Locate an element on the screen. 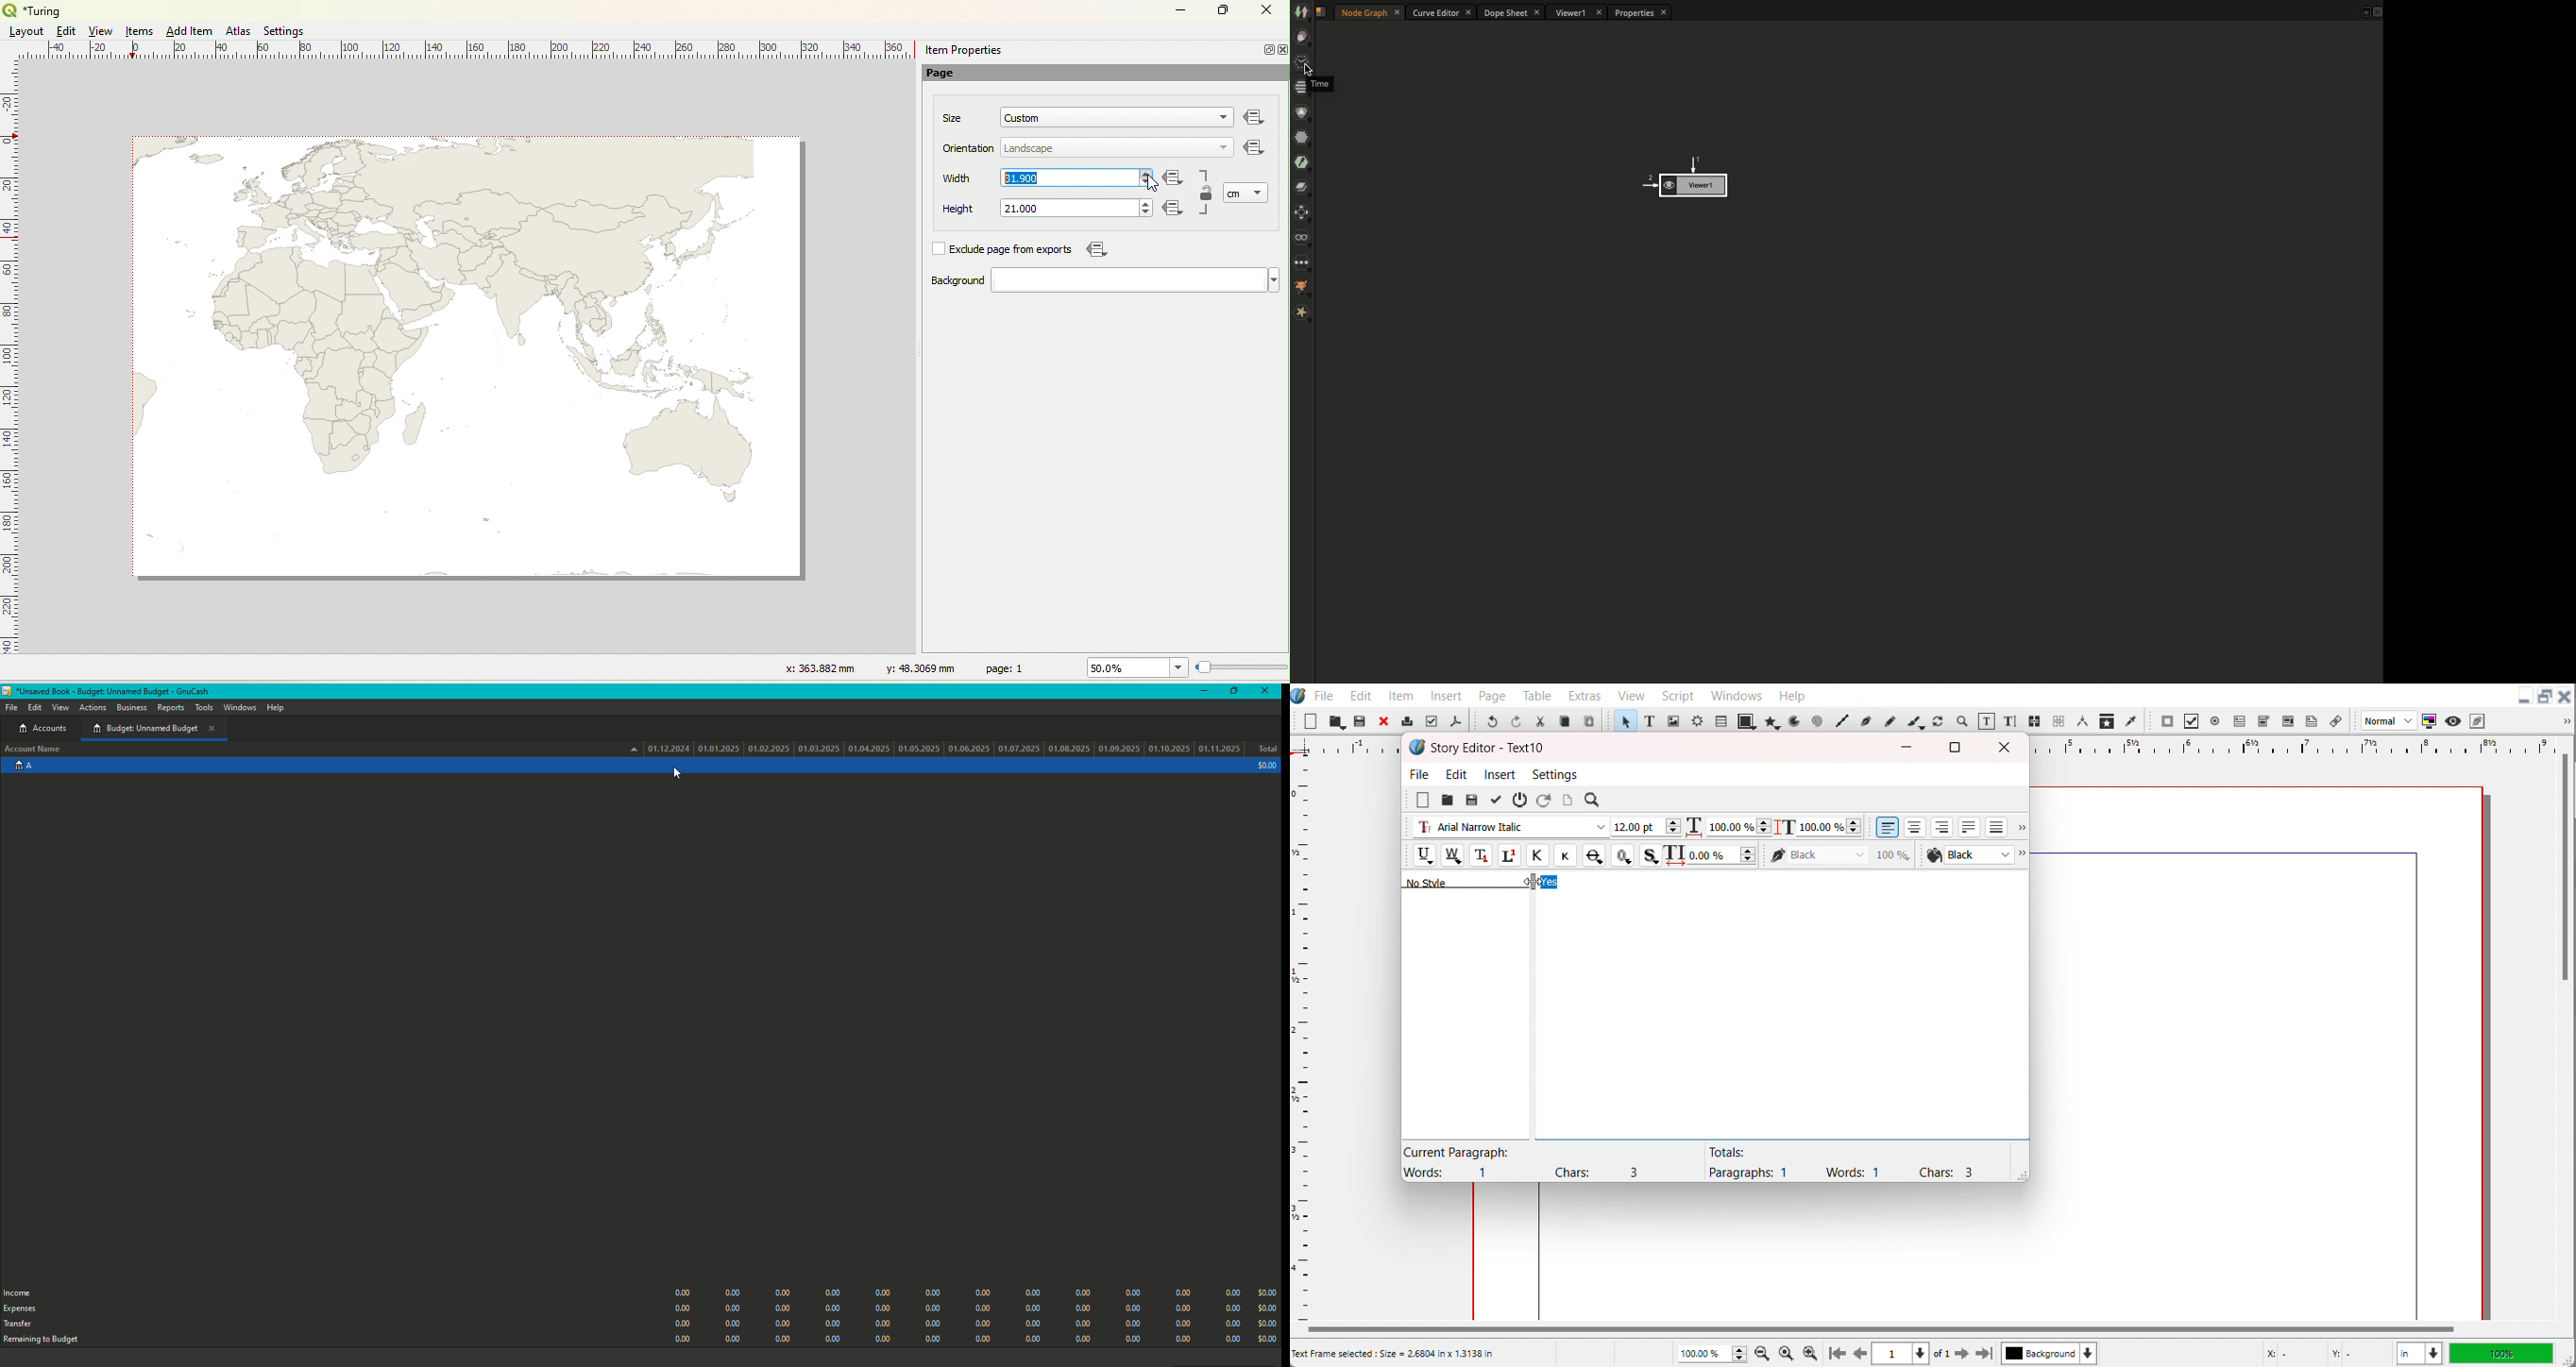  Unlink text frame is located at coordinates (2058, 721).